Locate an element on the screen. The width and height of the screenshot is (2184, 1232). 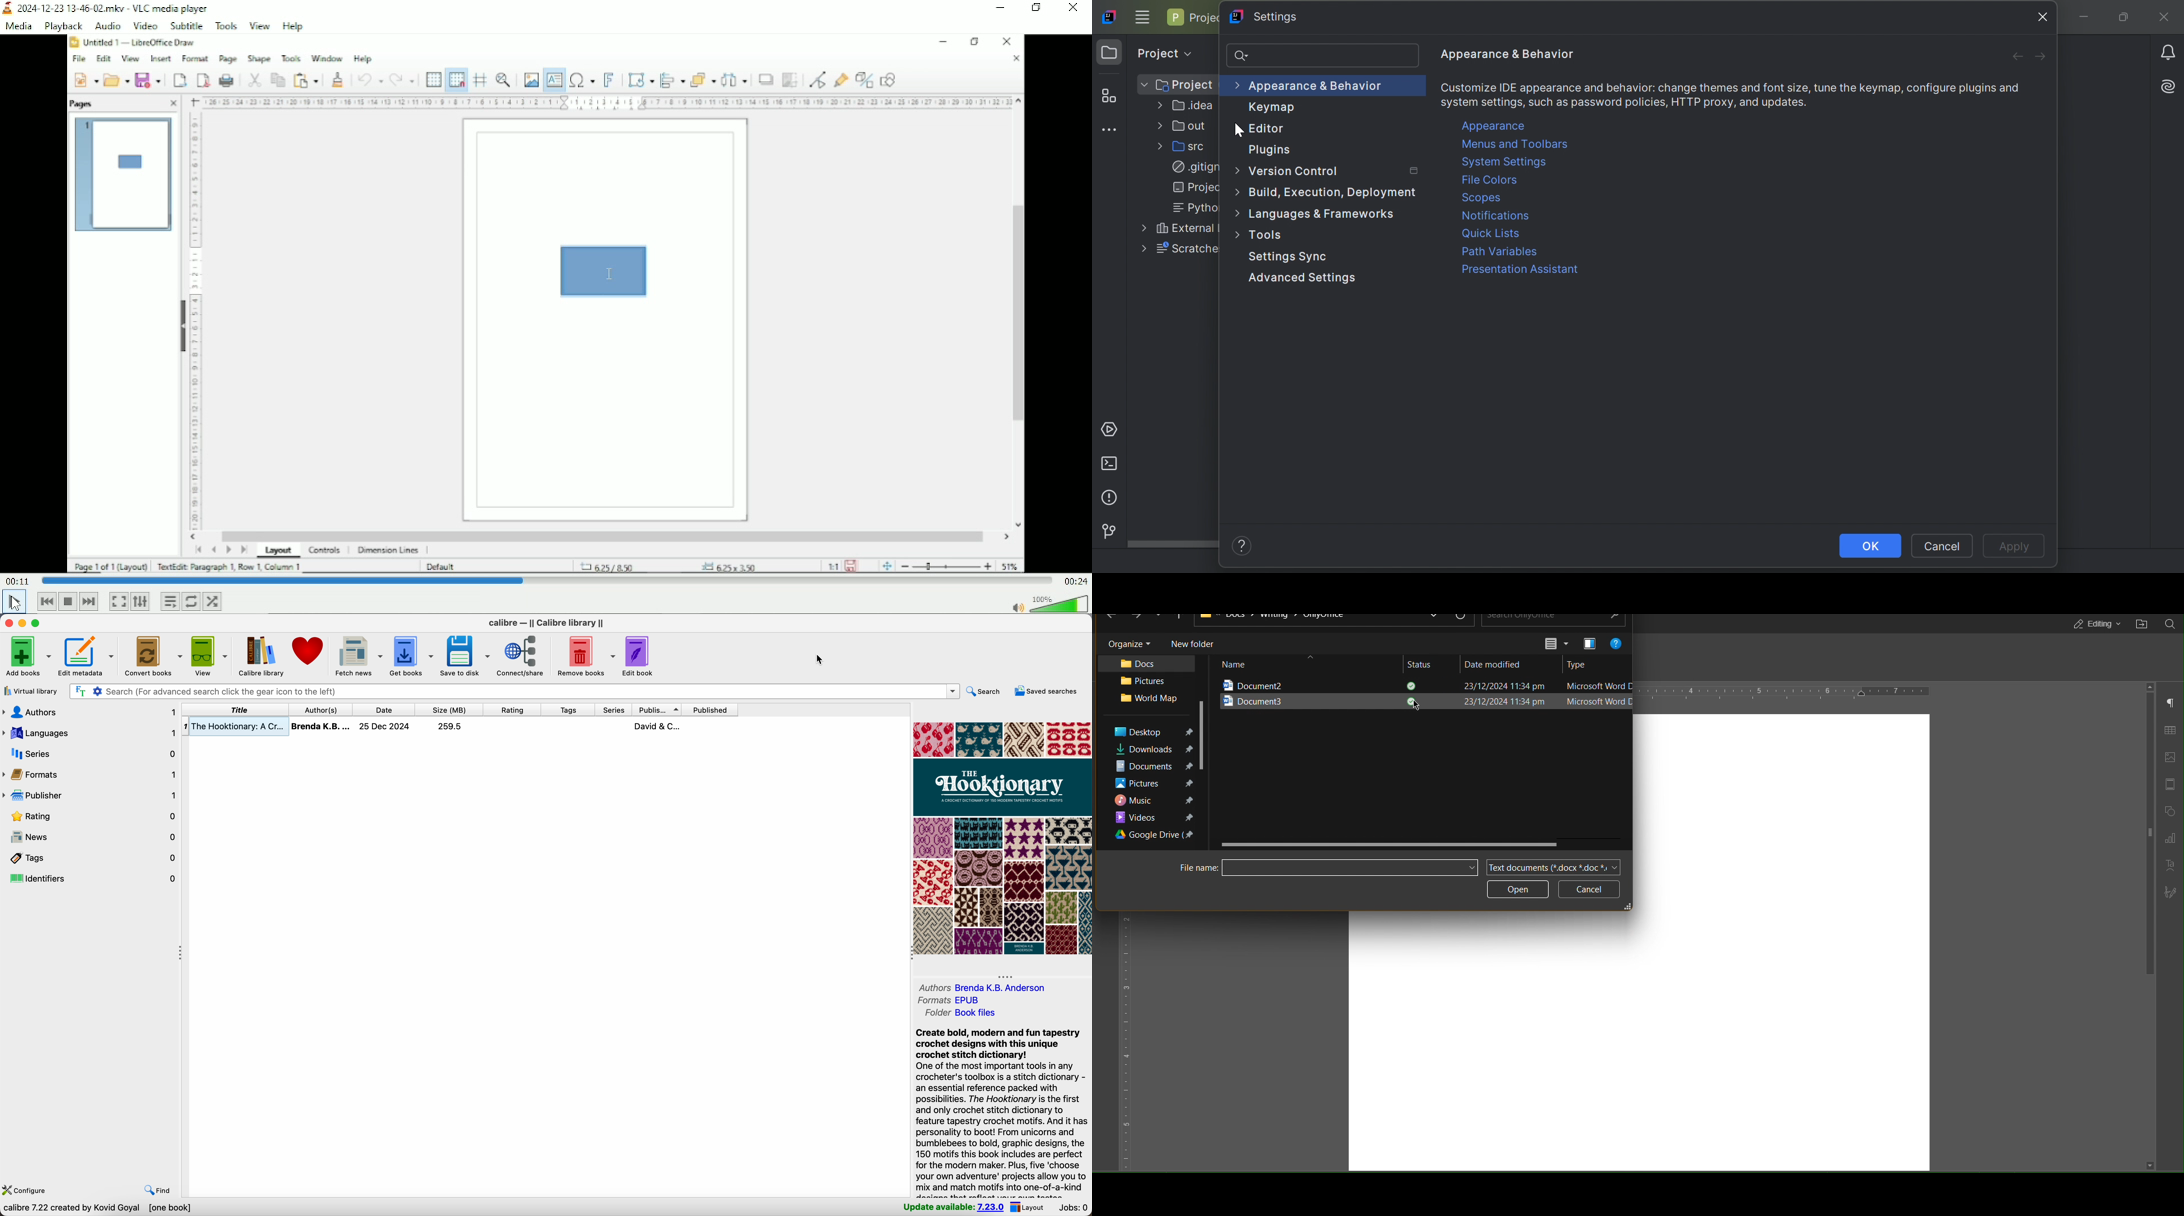
Presentation assistant is located at coordinates (1519, 271).